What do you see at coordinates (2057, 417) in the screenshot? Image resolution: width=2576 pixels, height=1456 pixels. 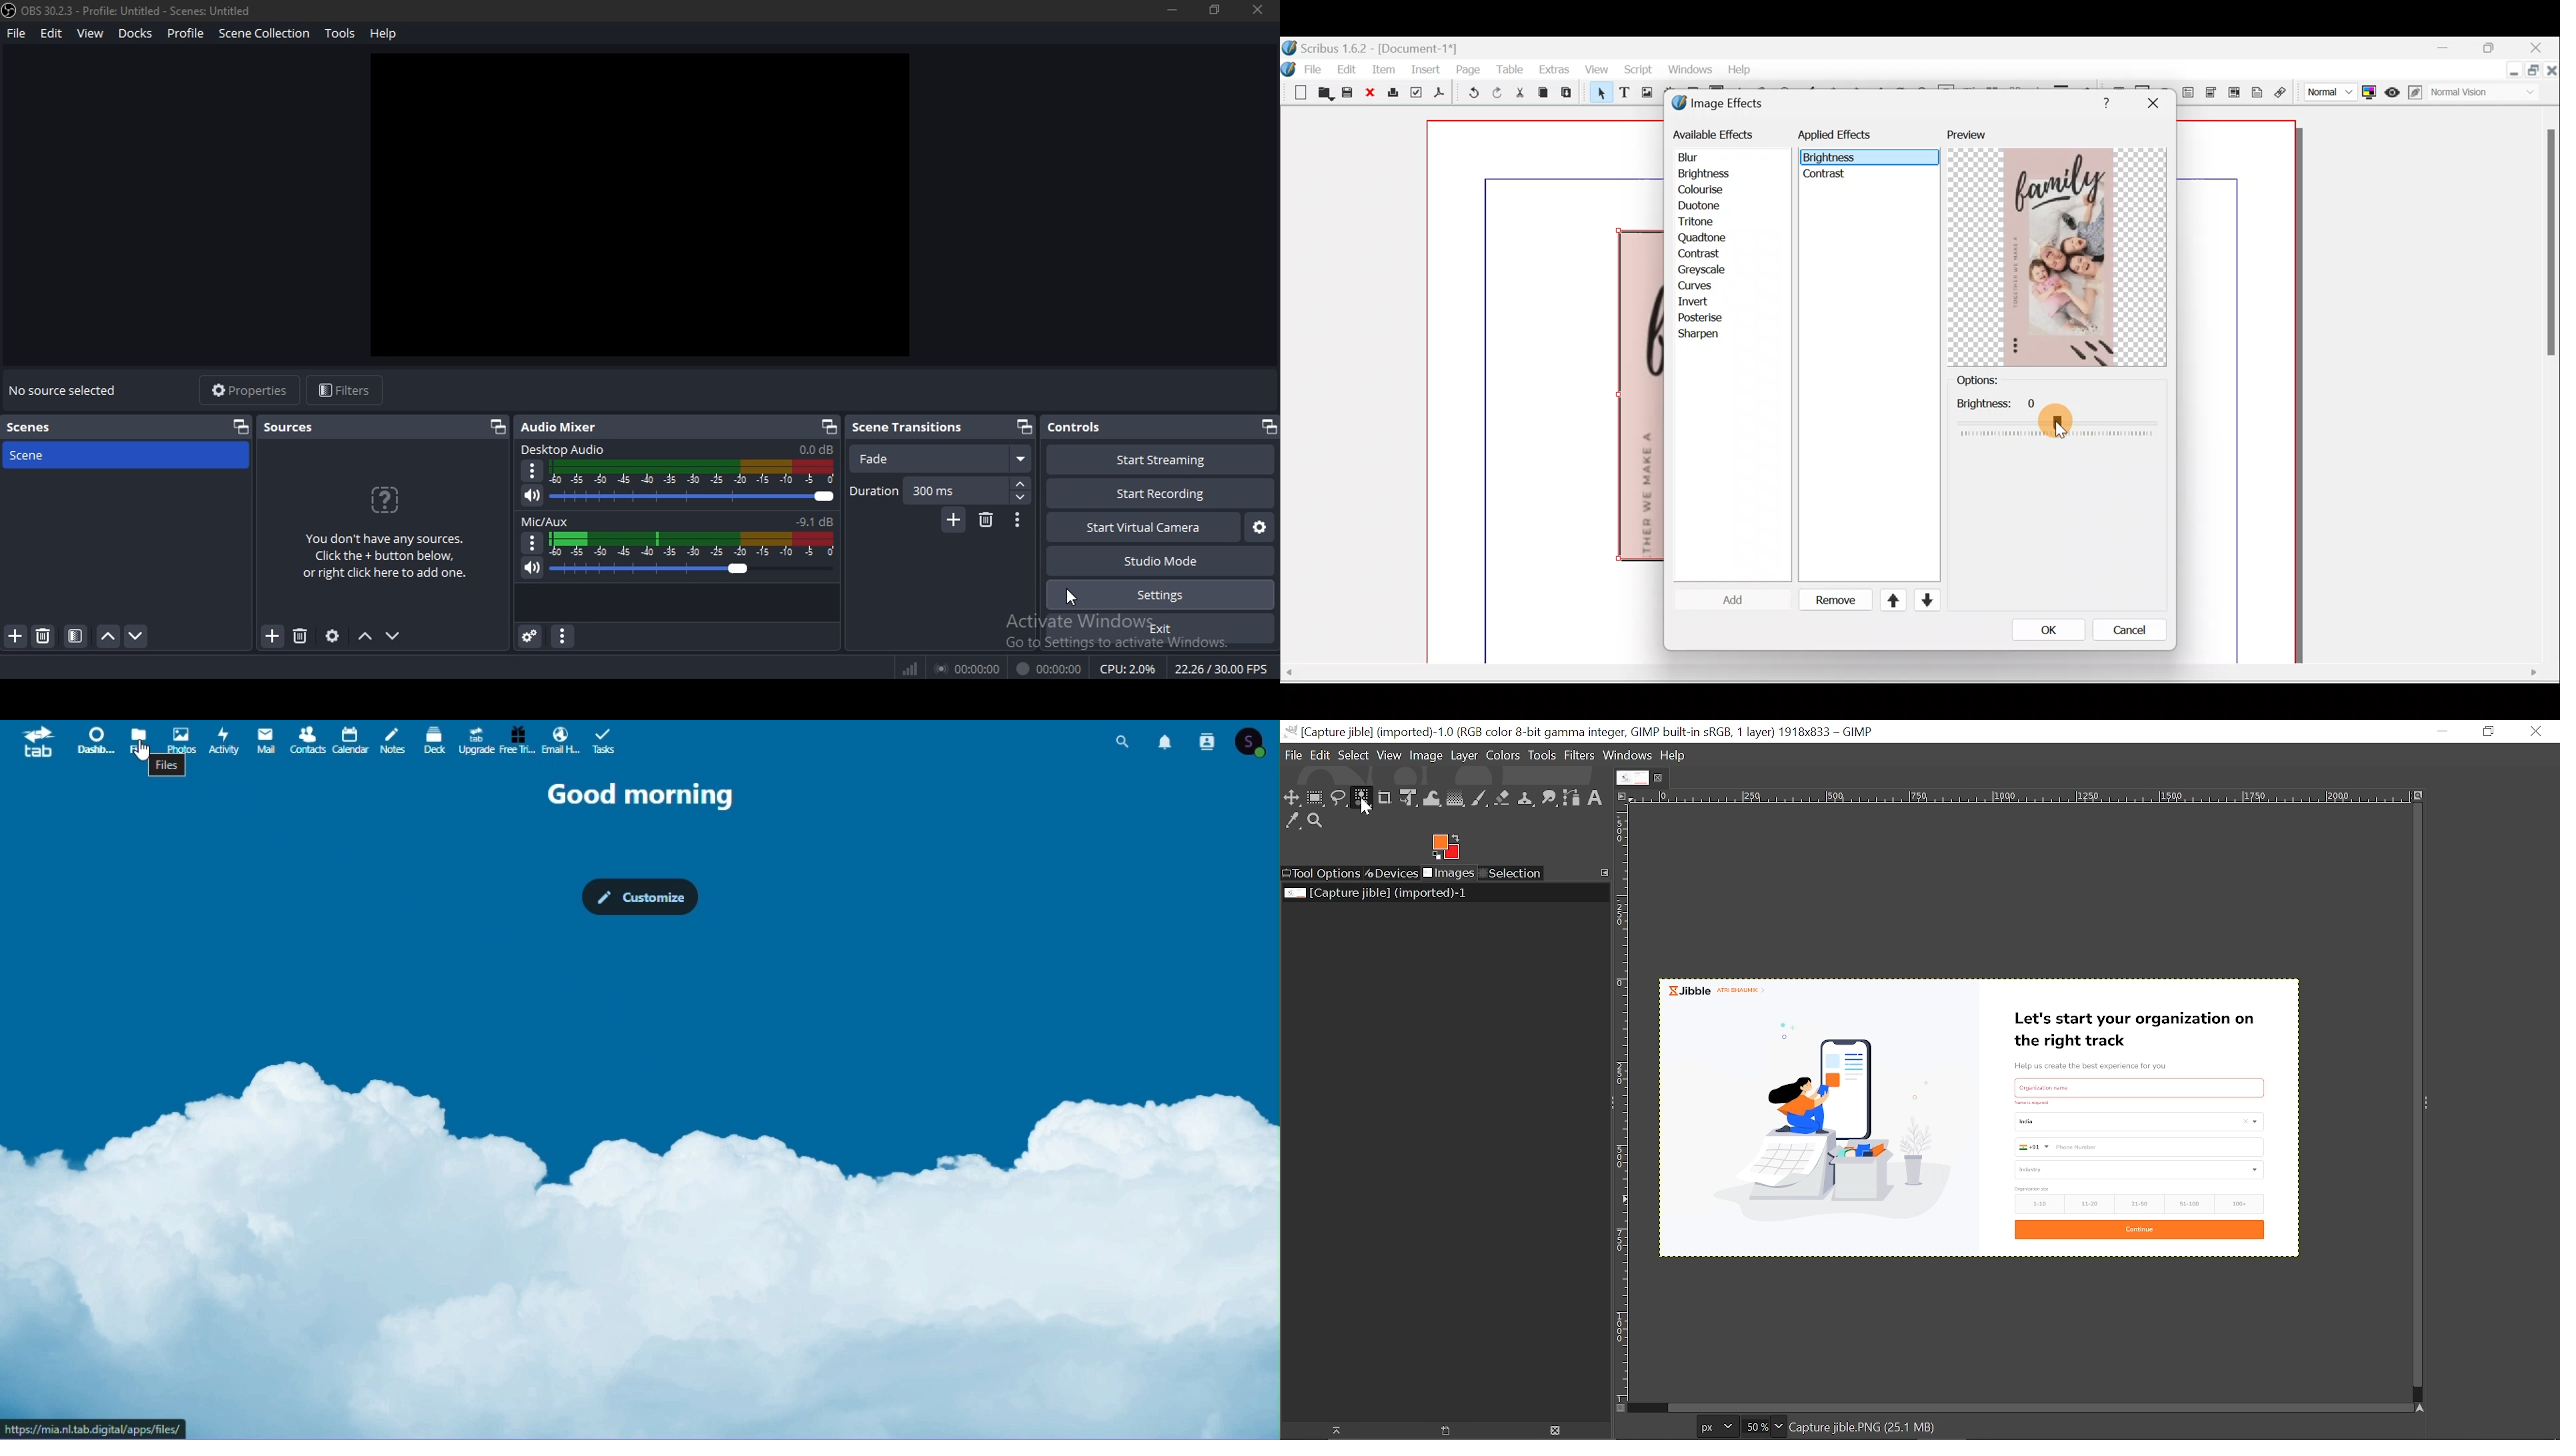 I see `` at bounding box center [2057, 417].